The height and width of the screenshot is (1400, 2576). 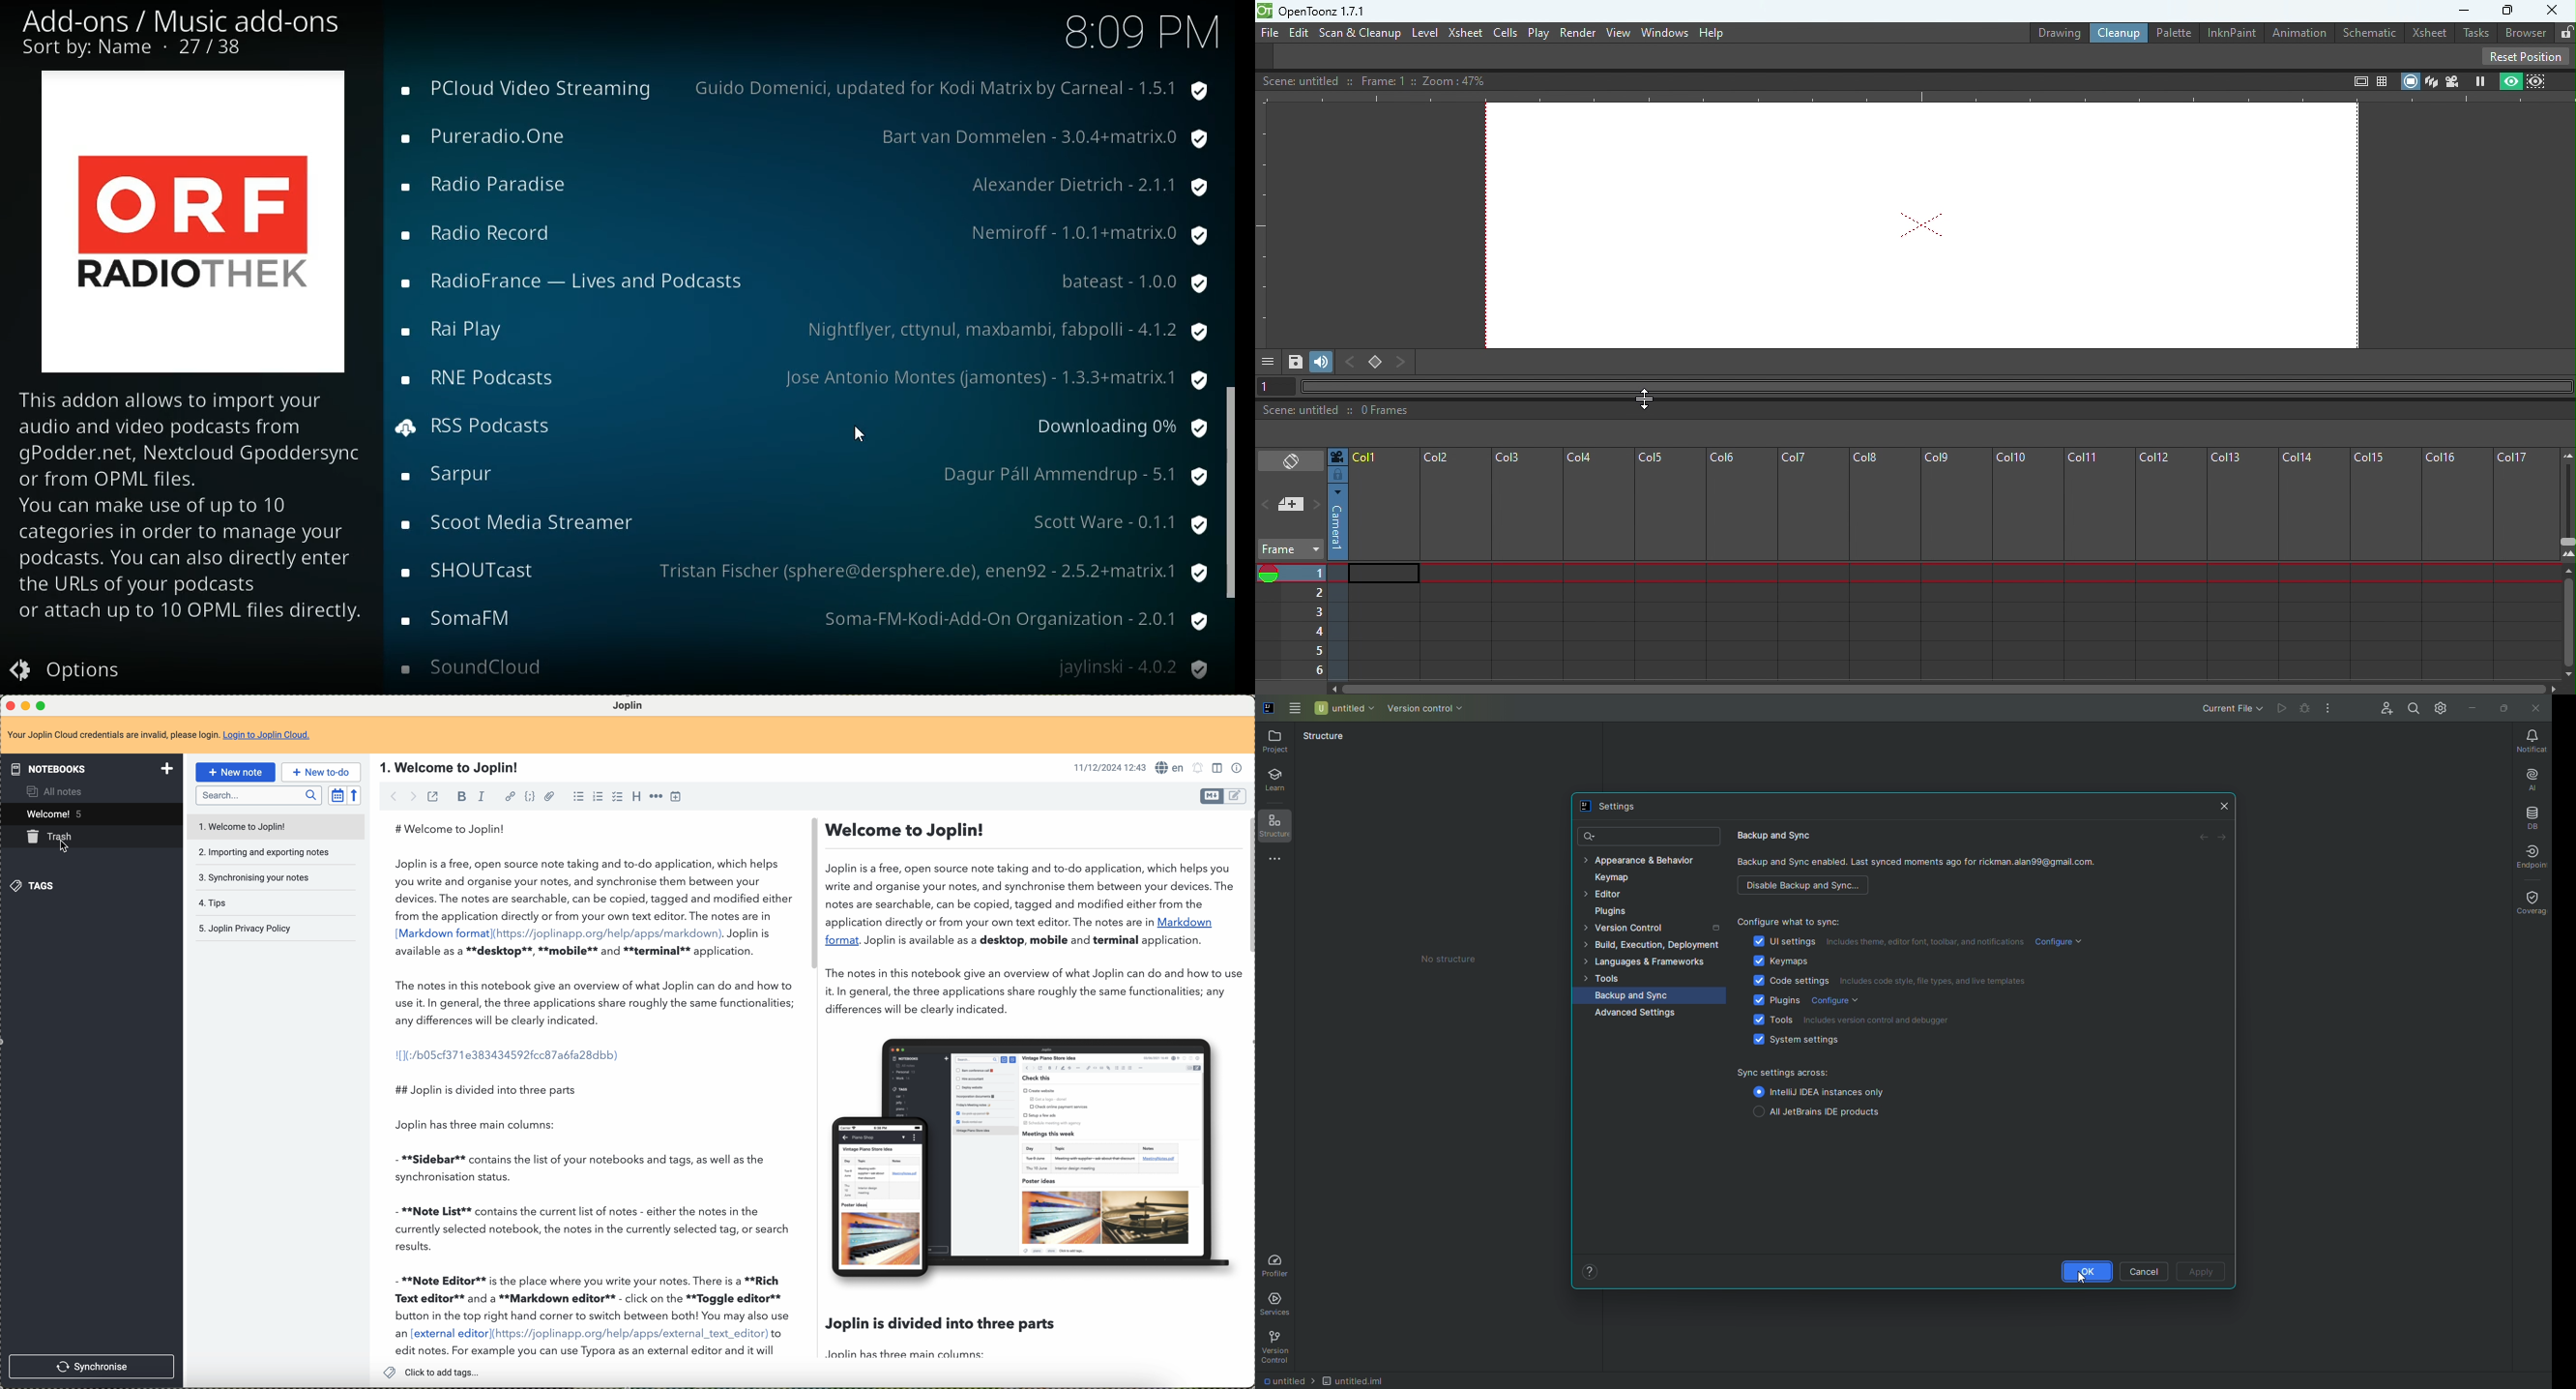 I want to click on welcome to Joplin, so click(x=451, y=767).